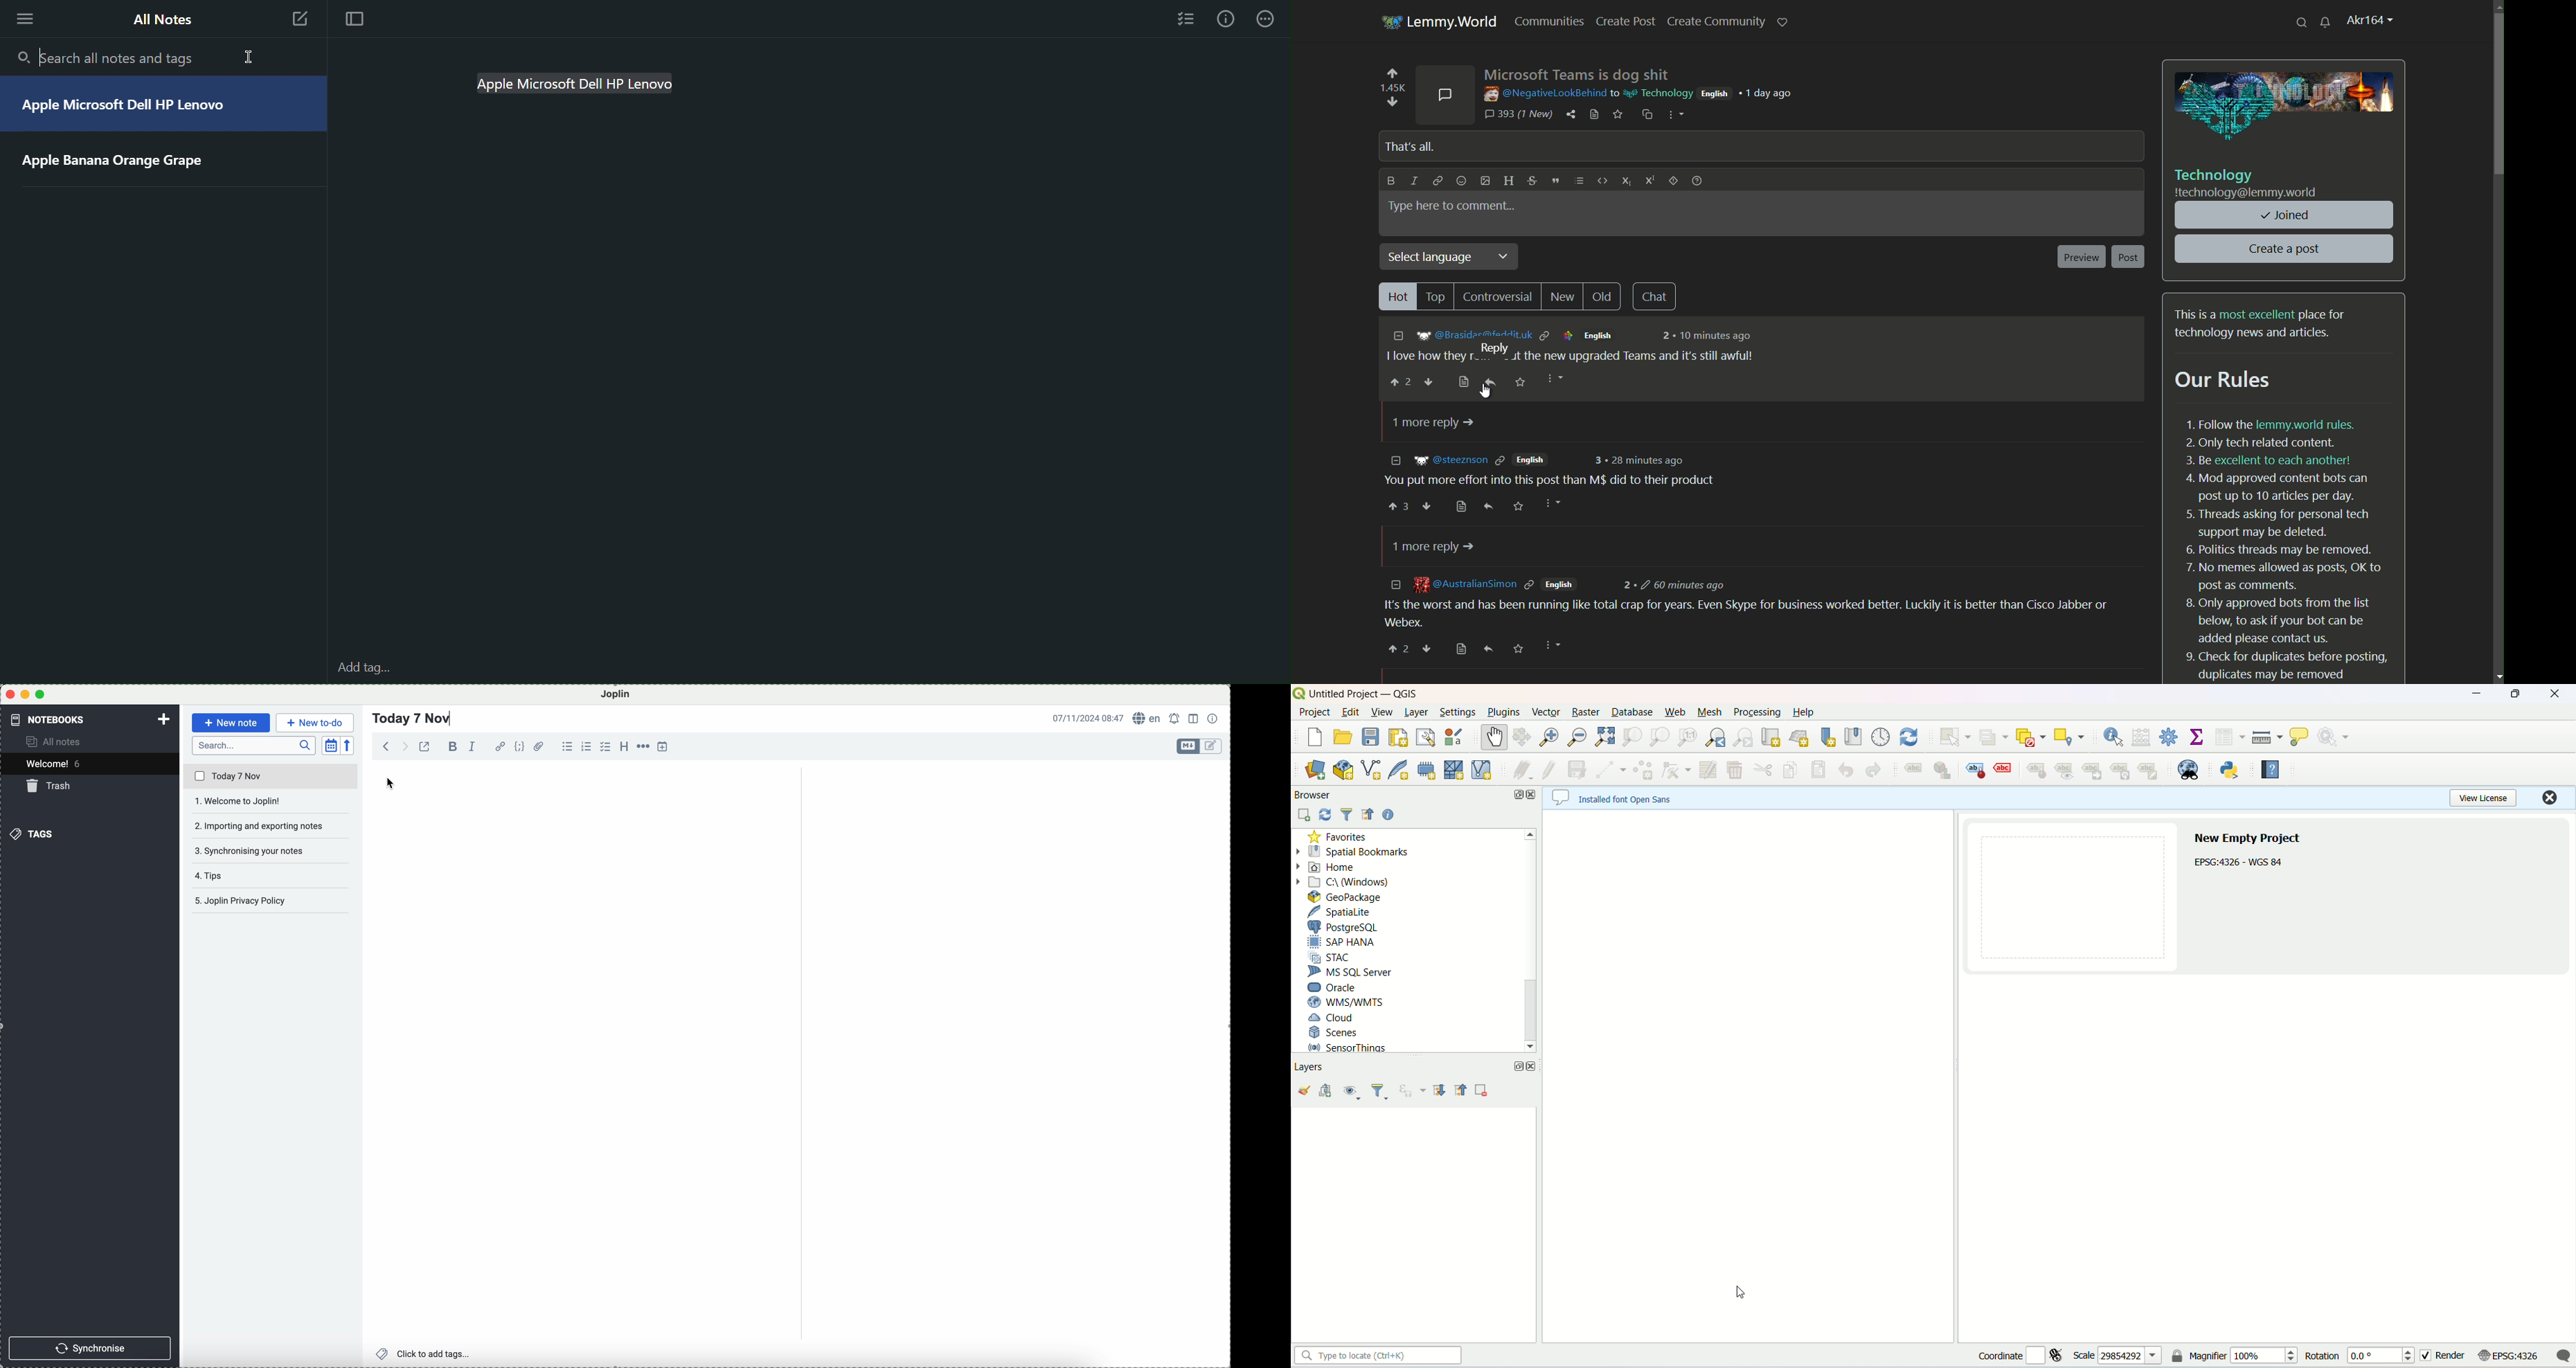  I want to click on save, so click(1520, 382).